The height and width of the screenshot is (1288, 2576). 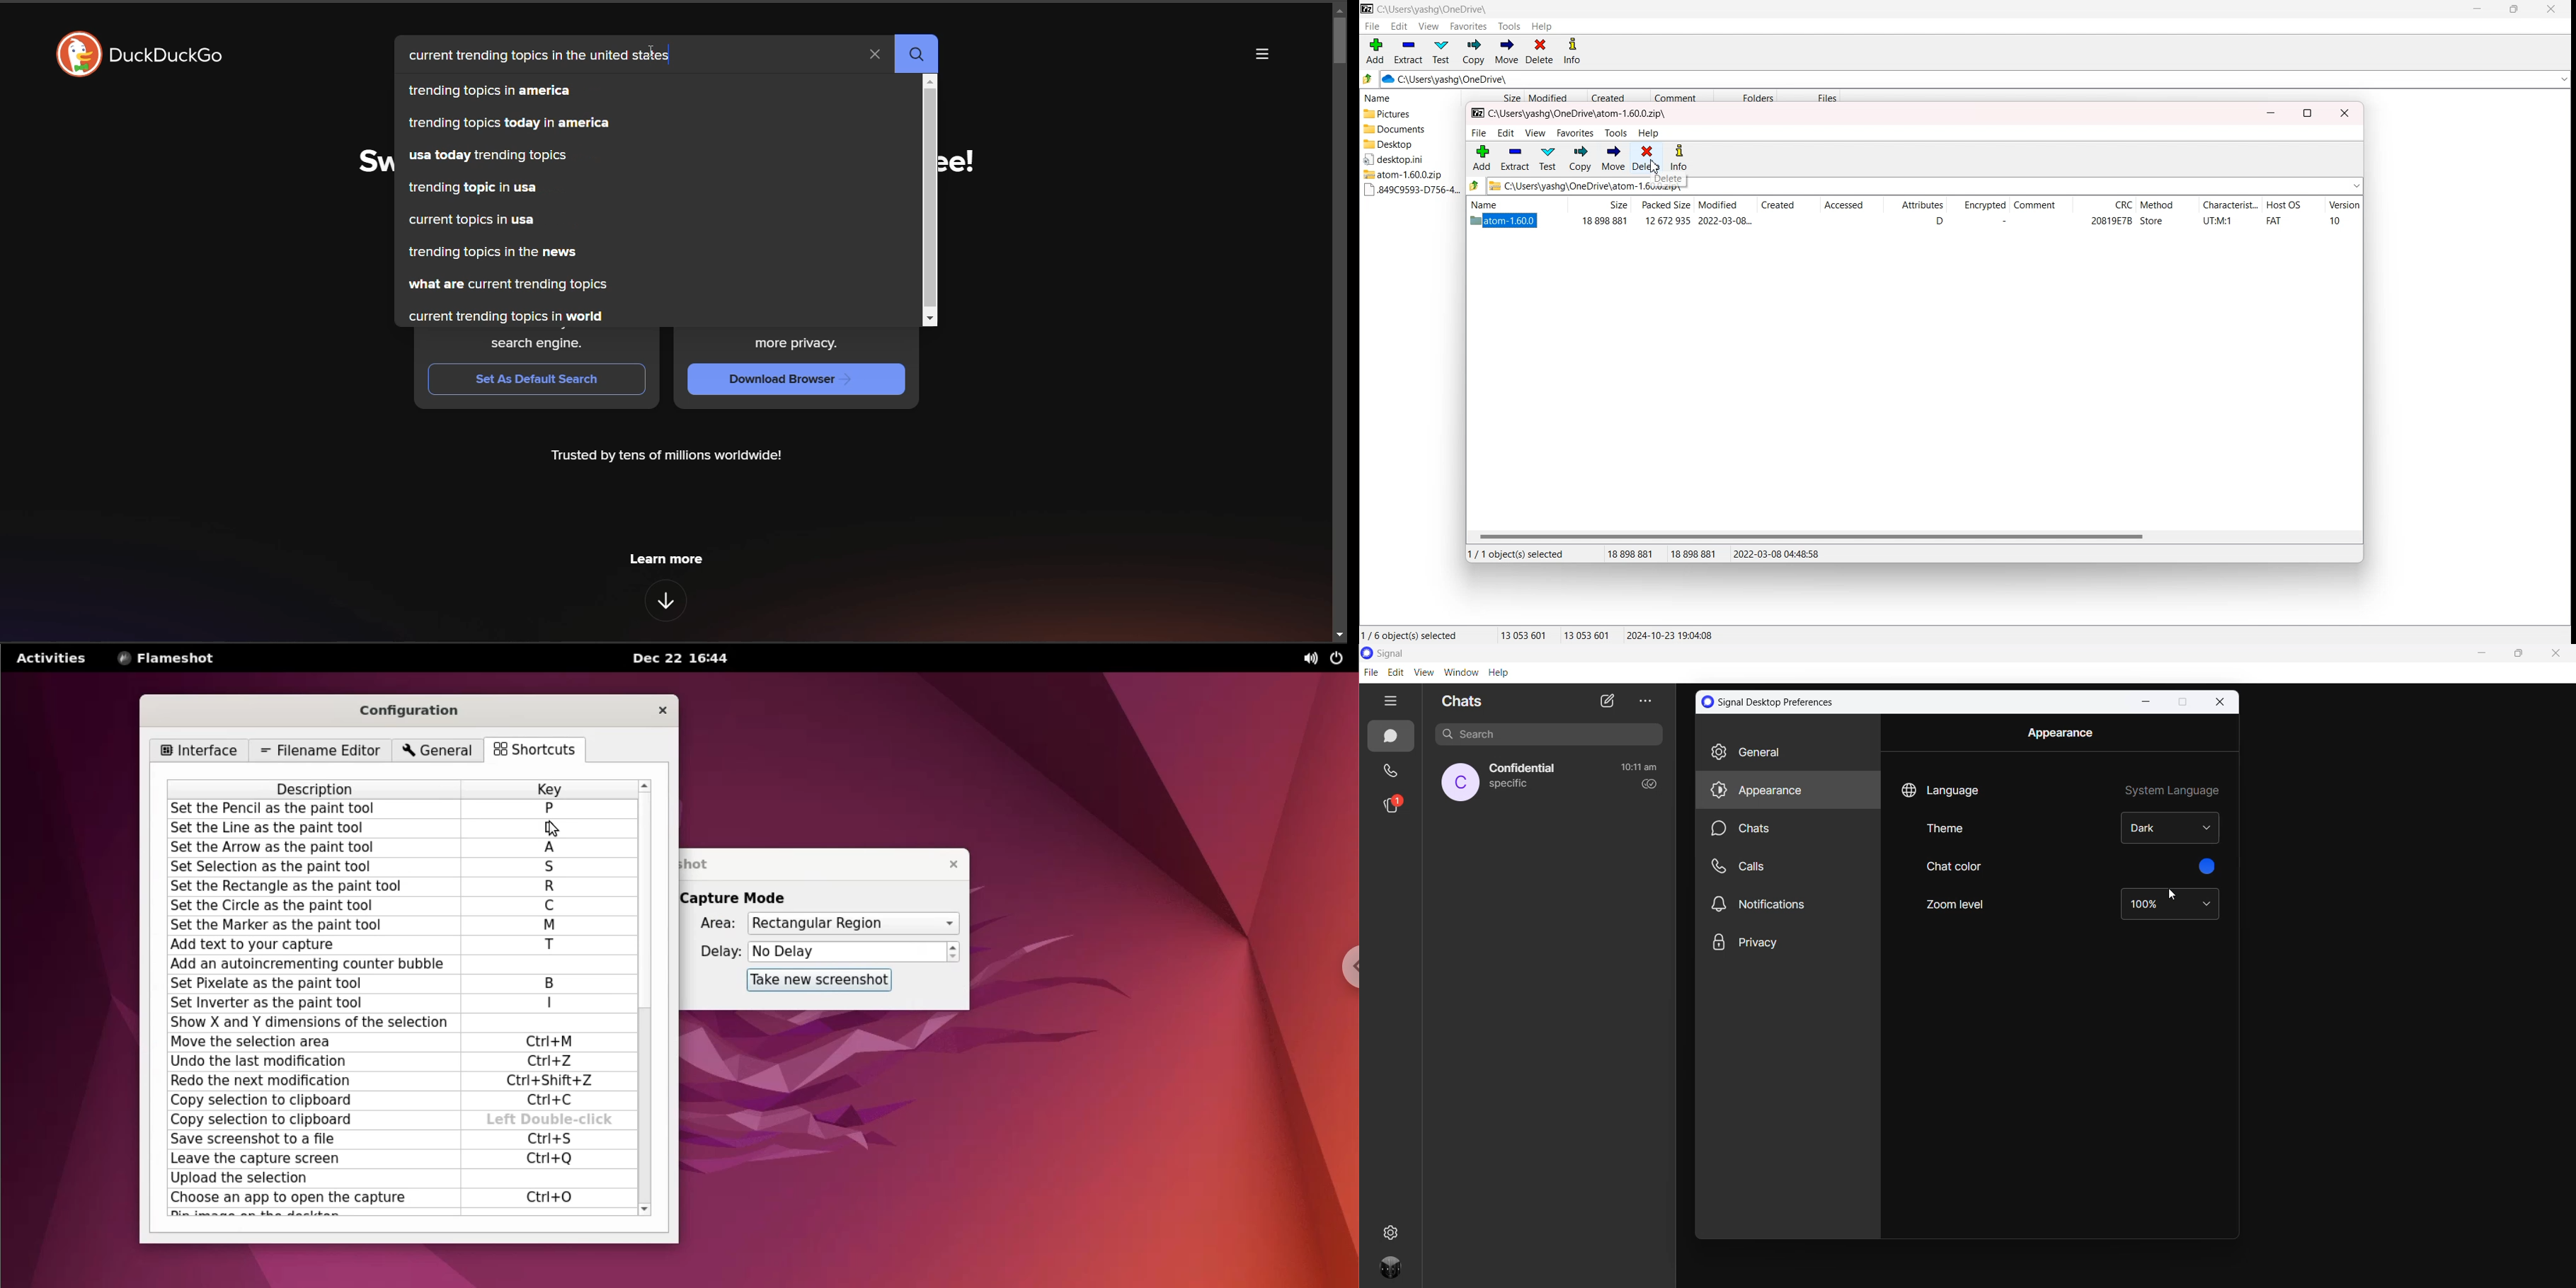 I want to click on Ctrl + 0, so click(x=551, y=1197).